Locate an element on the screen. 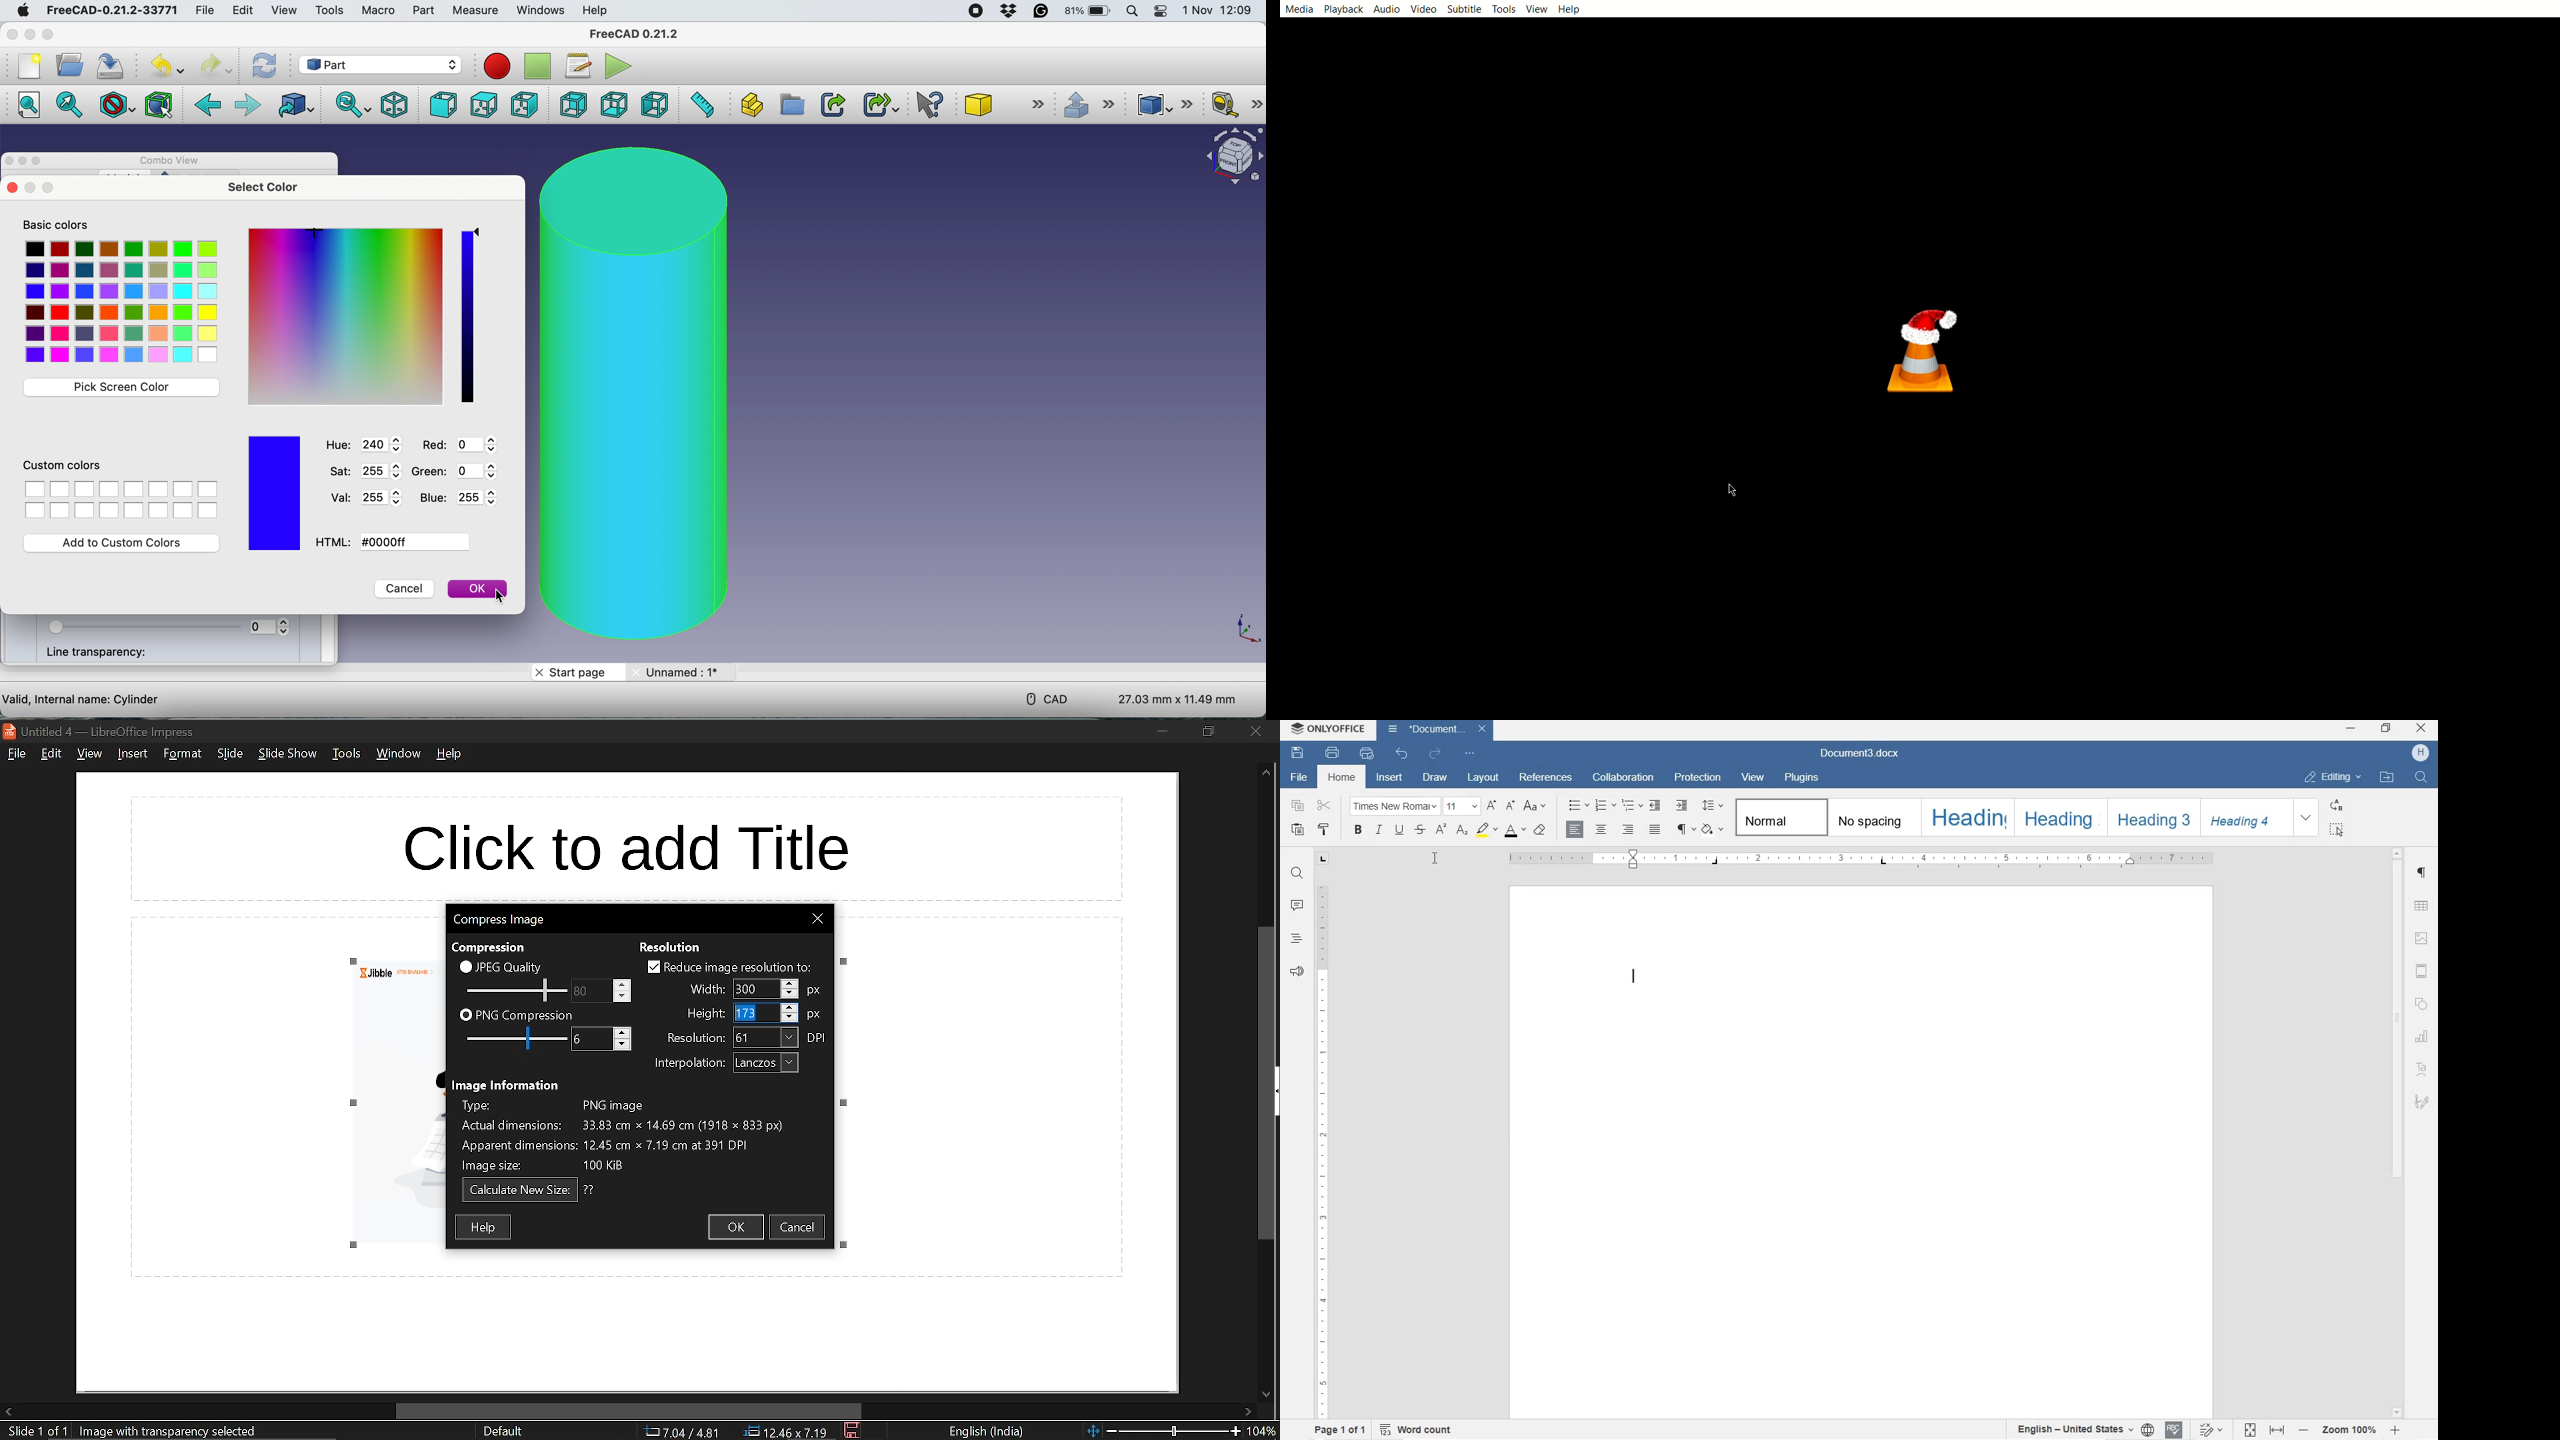 This screenshot has width=2576, height=1456. workbench is located at coordinates (382, 64).